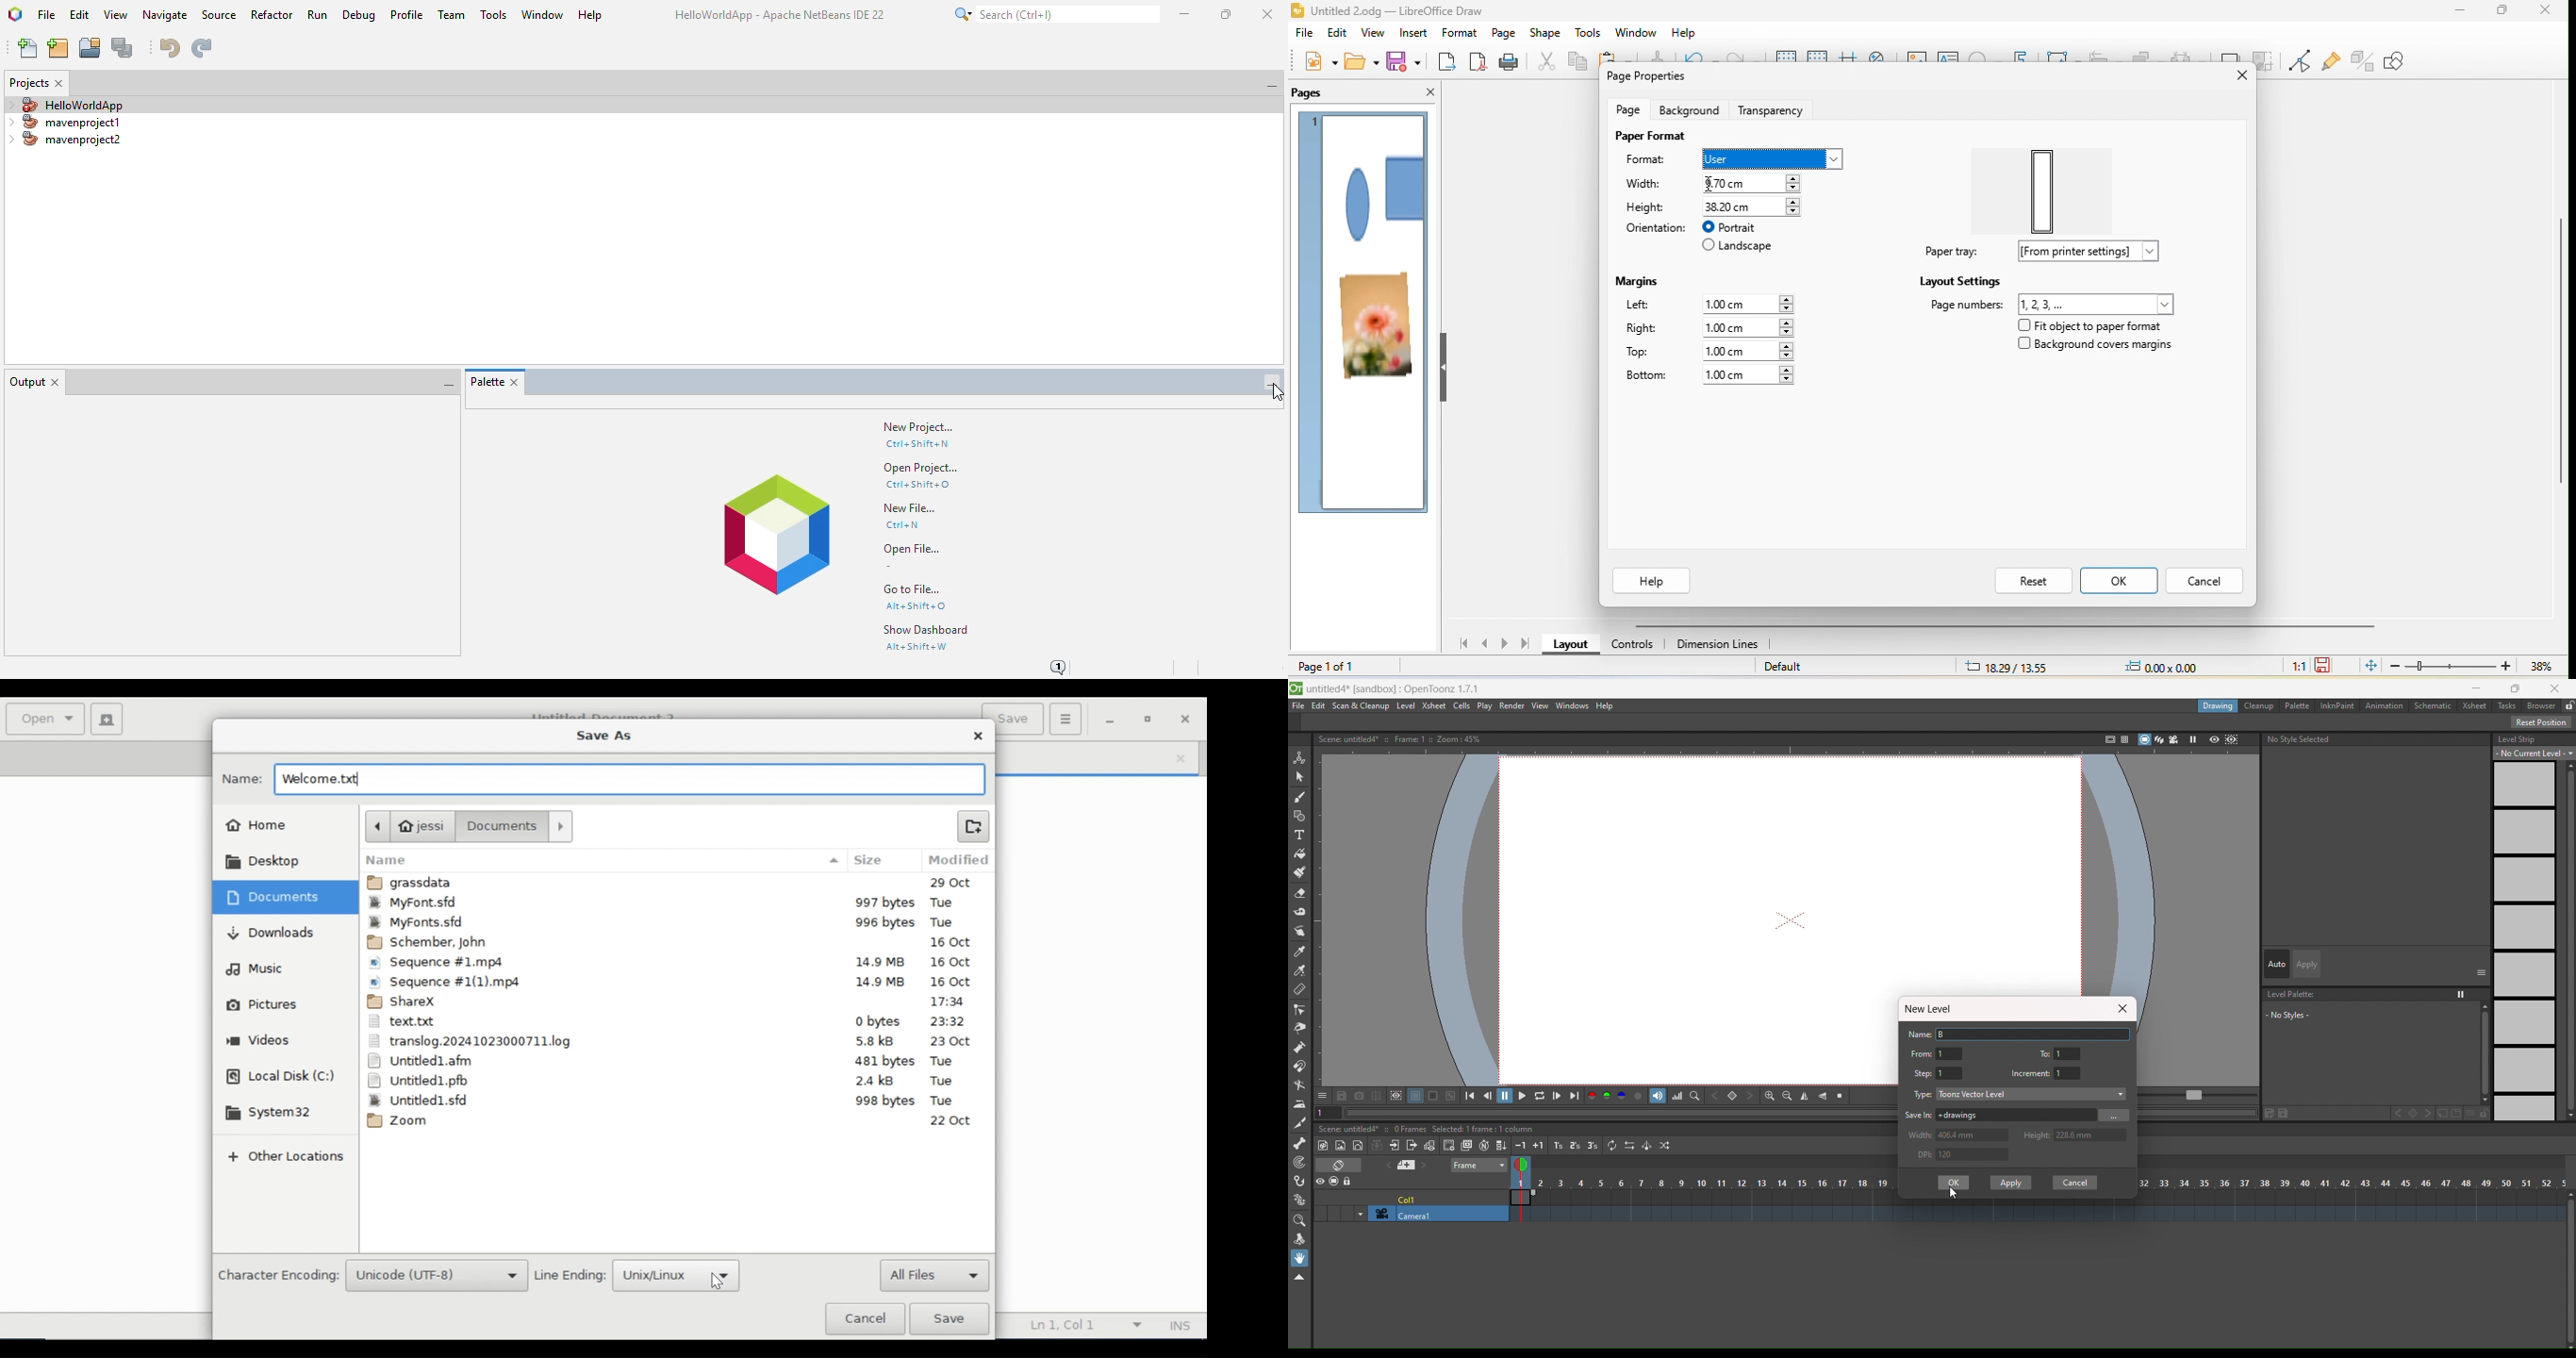 This screenshot has width=2576, height=1372. I want to click on minimize, so click(2455, 14).